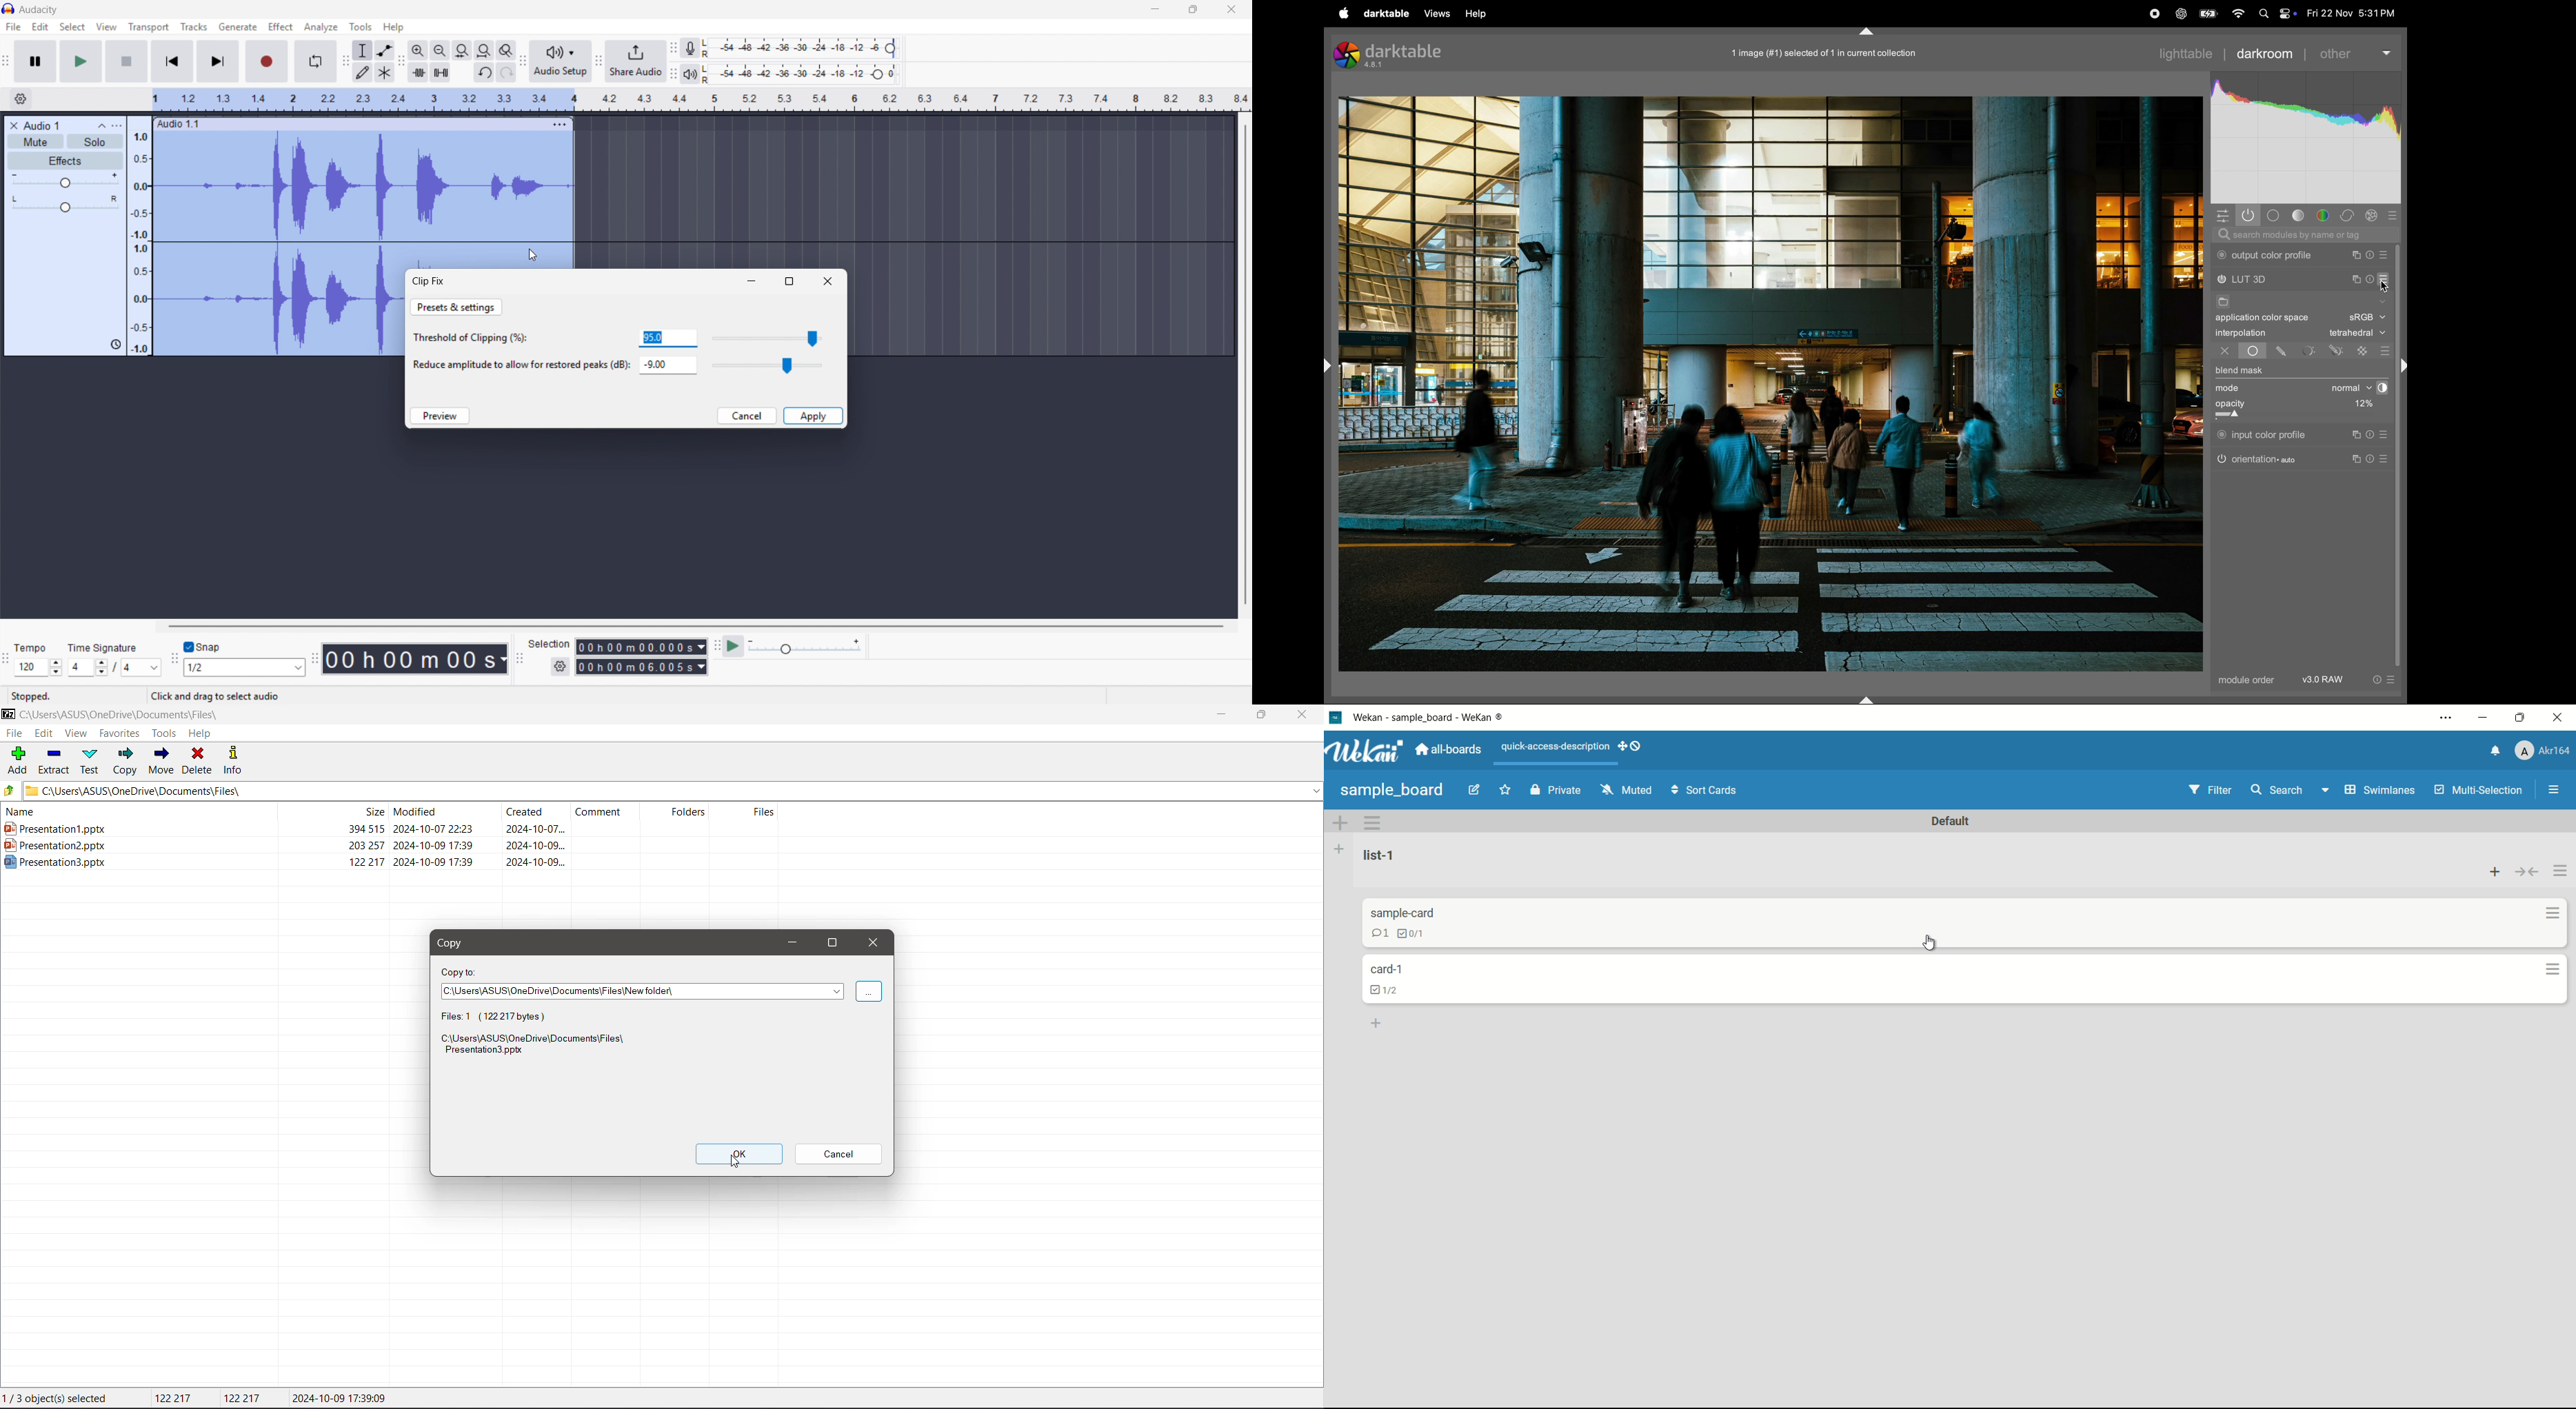  I want to click on searchbar, so click(2305, 235).